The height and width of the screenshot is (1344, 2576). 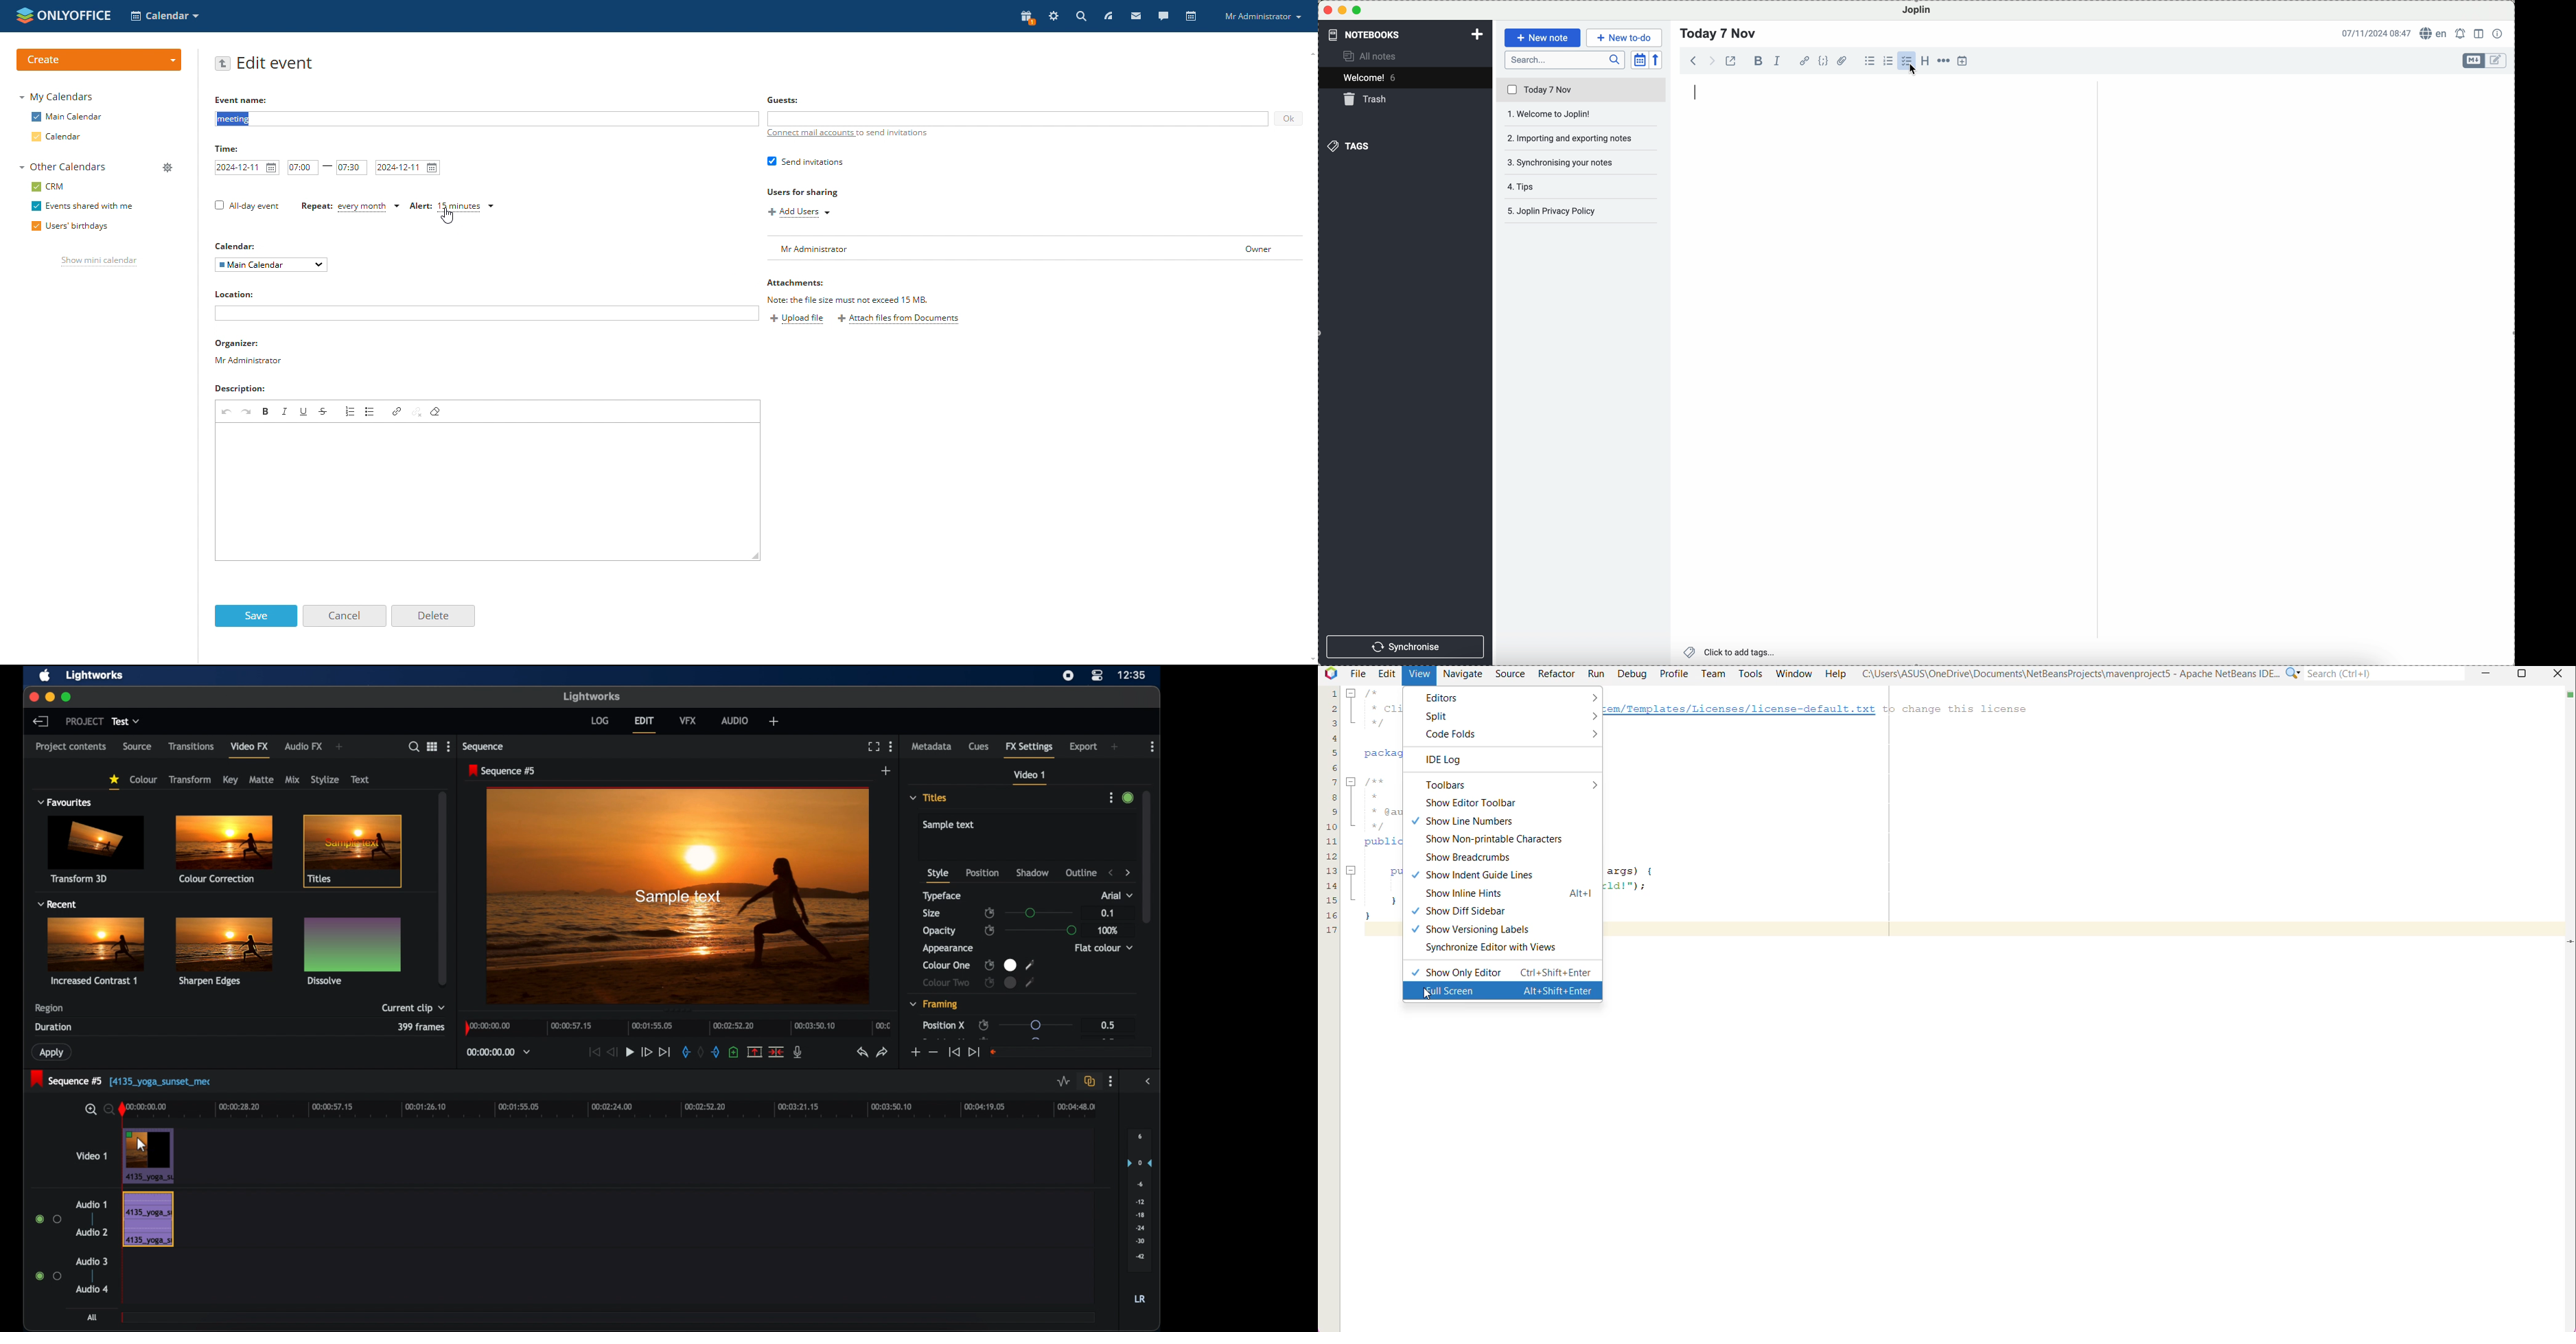 I want to click on forward, so click(x=1710, y=60).